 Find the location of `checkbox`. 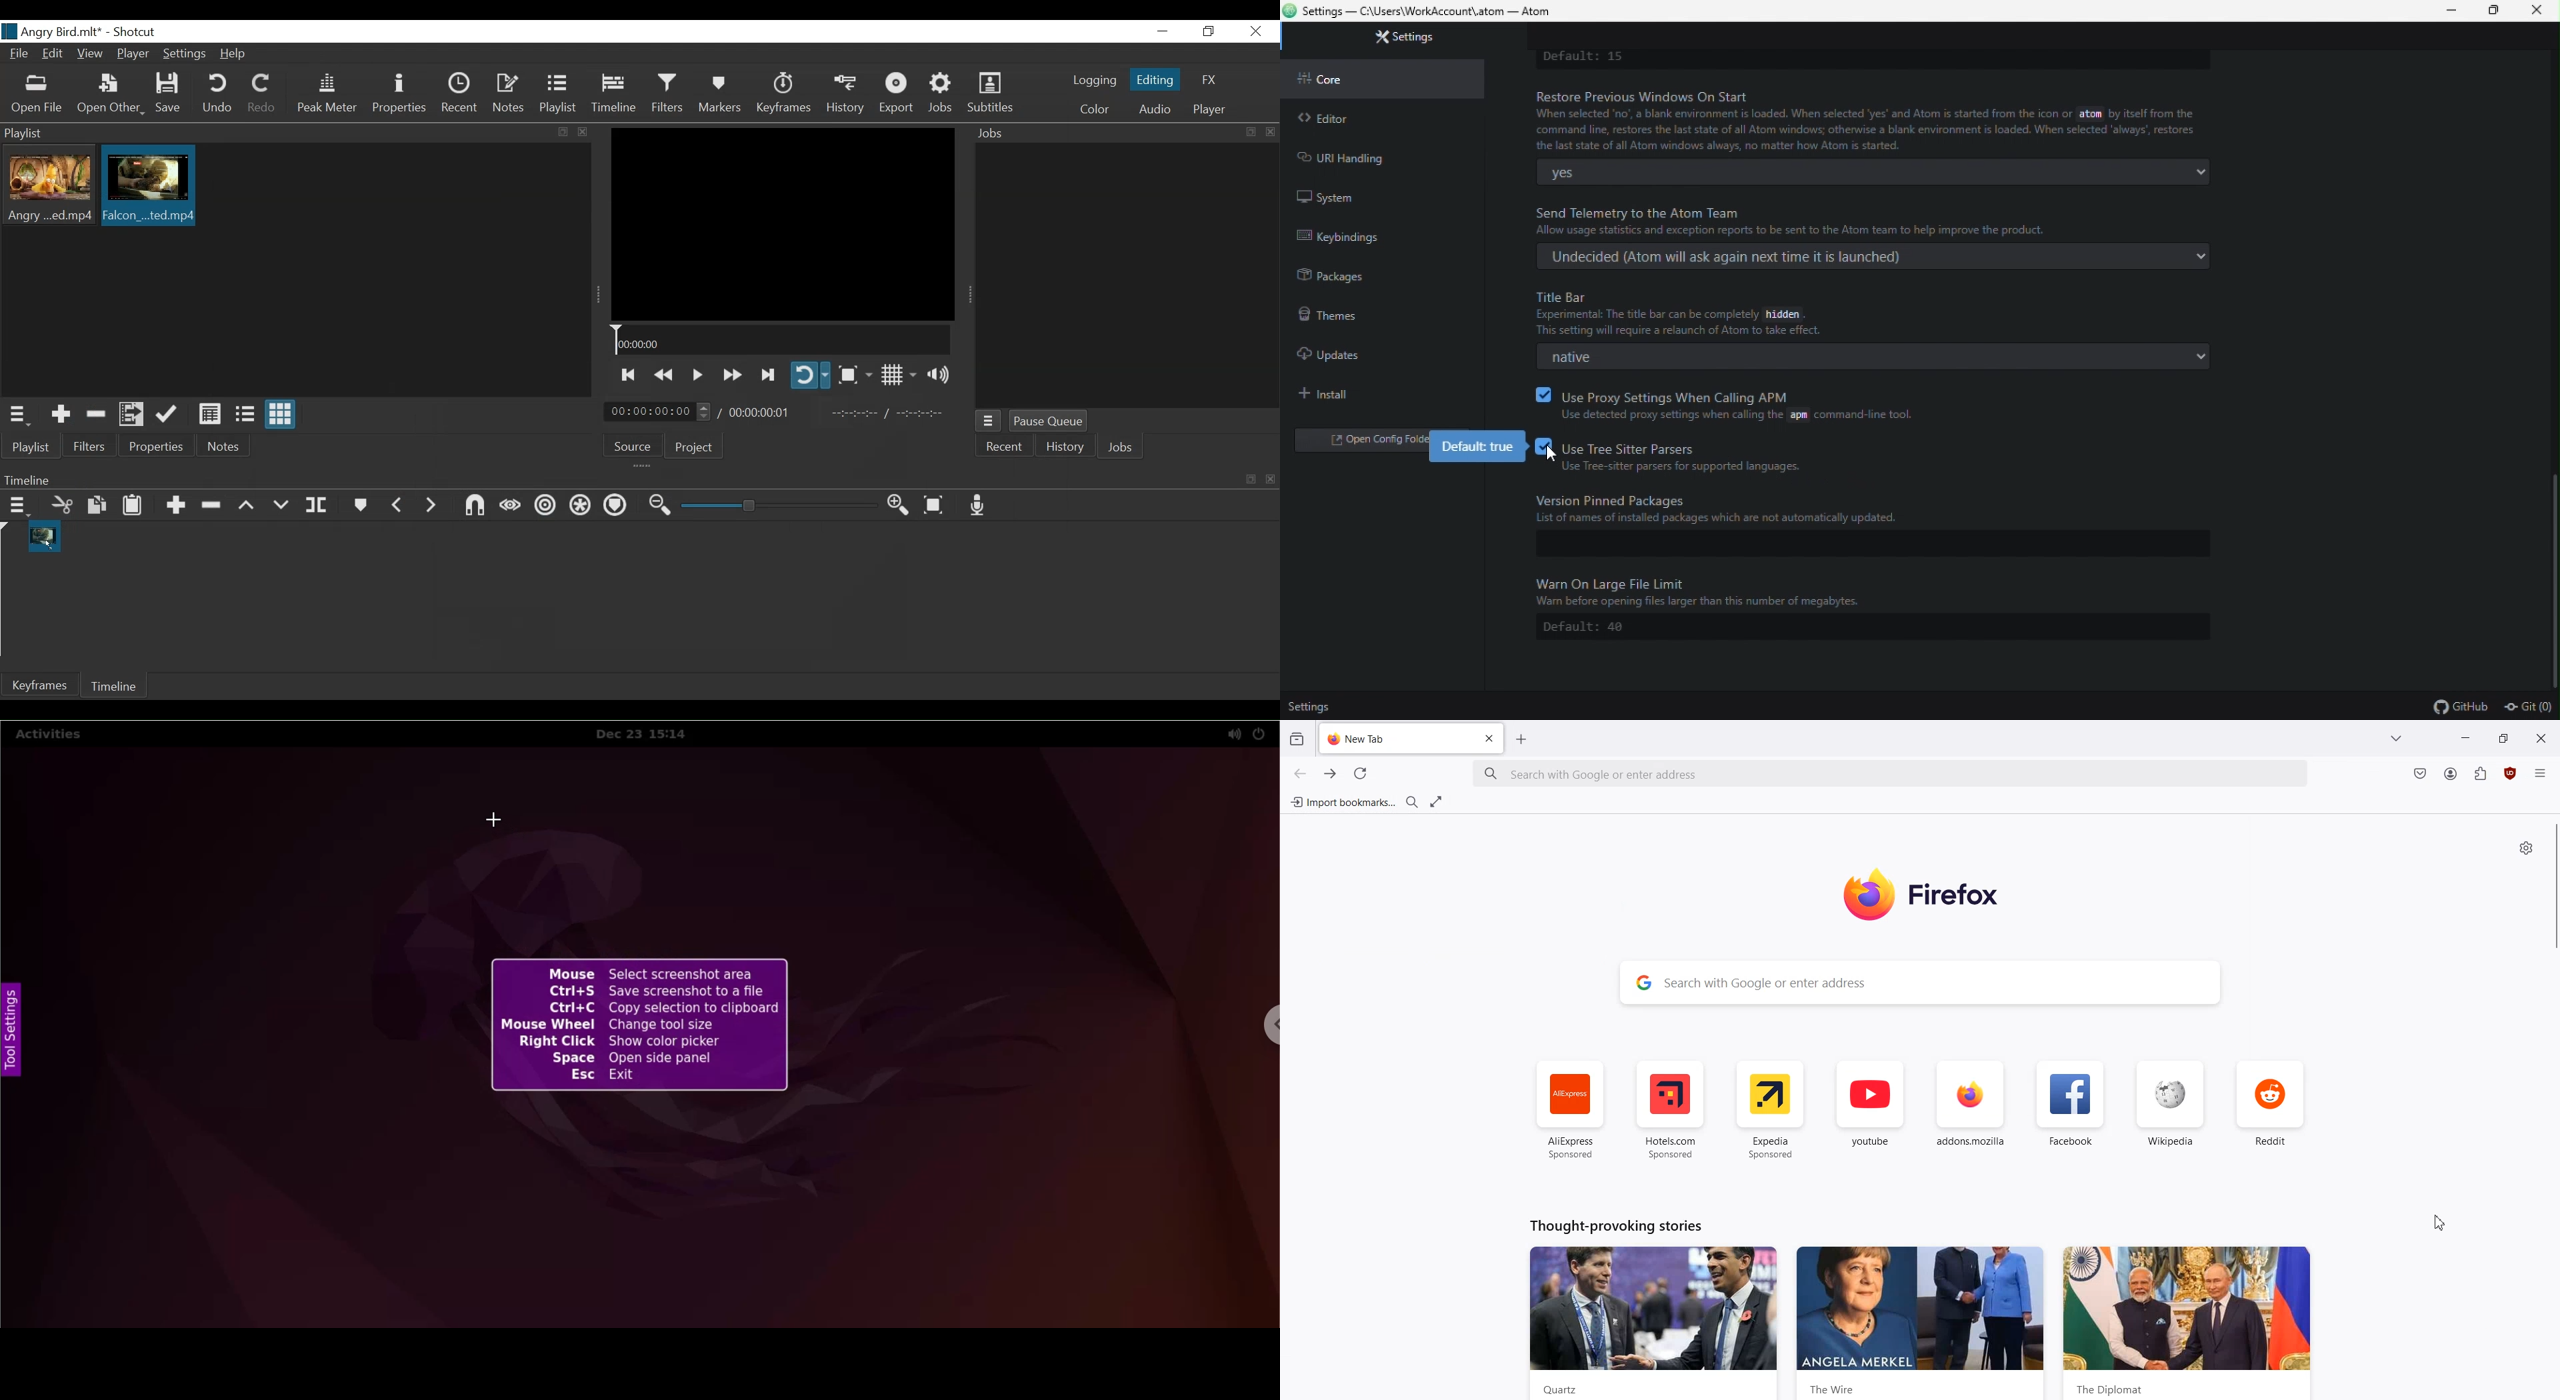

checkbox is located at coordinates (1541, 394).